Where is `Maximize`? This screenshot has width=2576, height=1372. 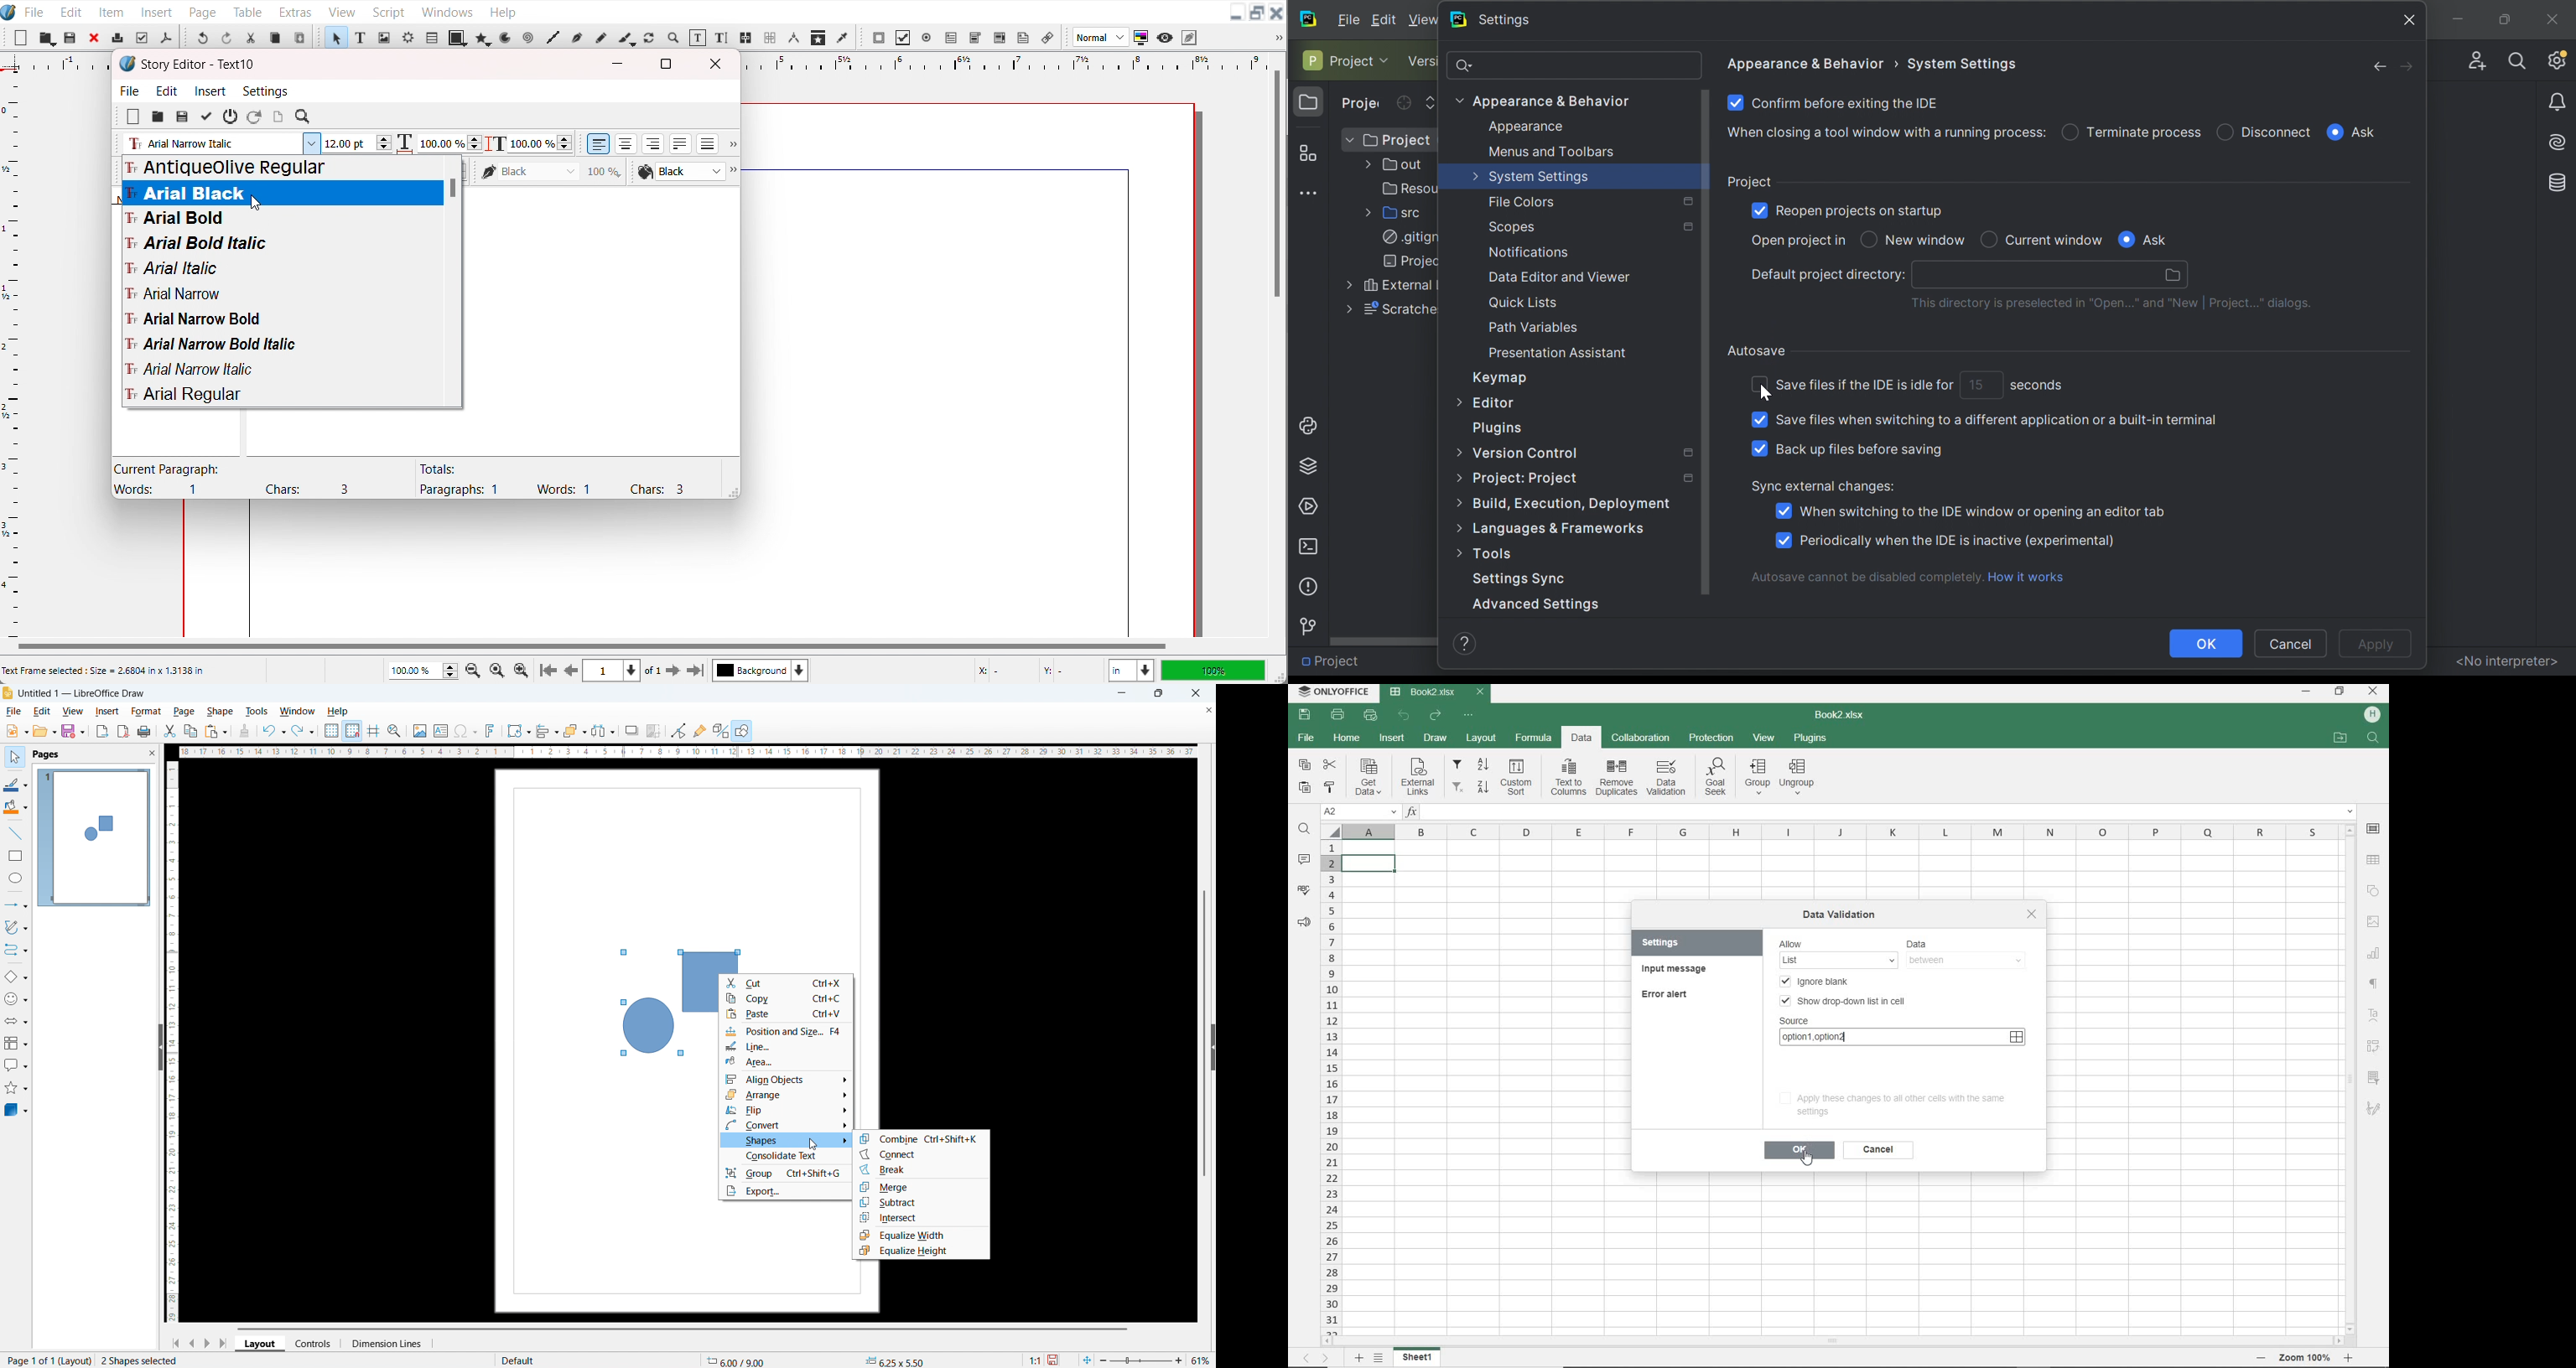
Maximize is located at coordinates (1257, 13).